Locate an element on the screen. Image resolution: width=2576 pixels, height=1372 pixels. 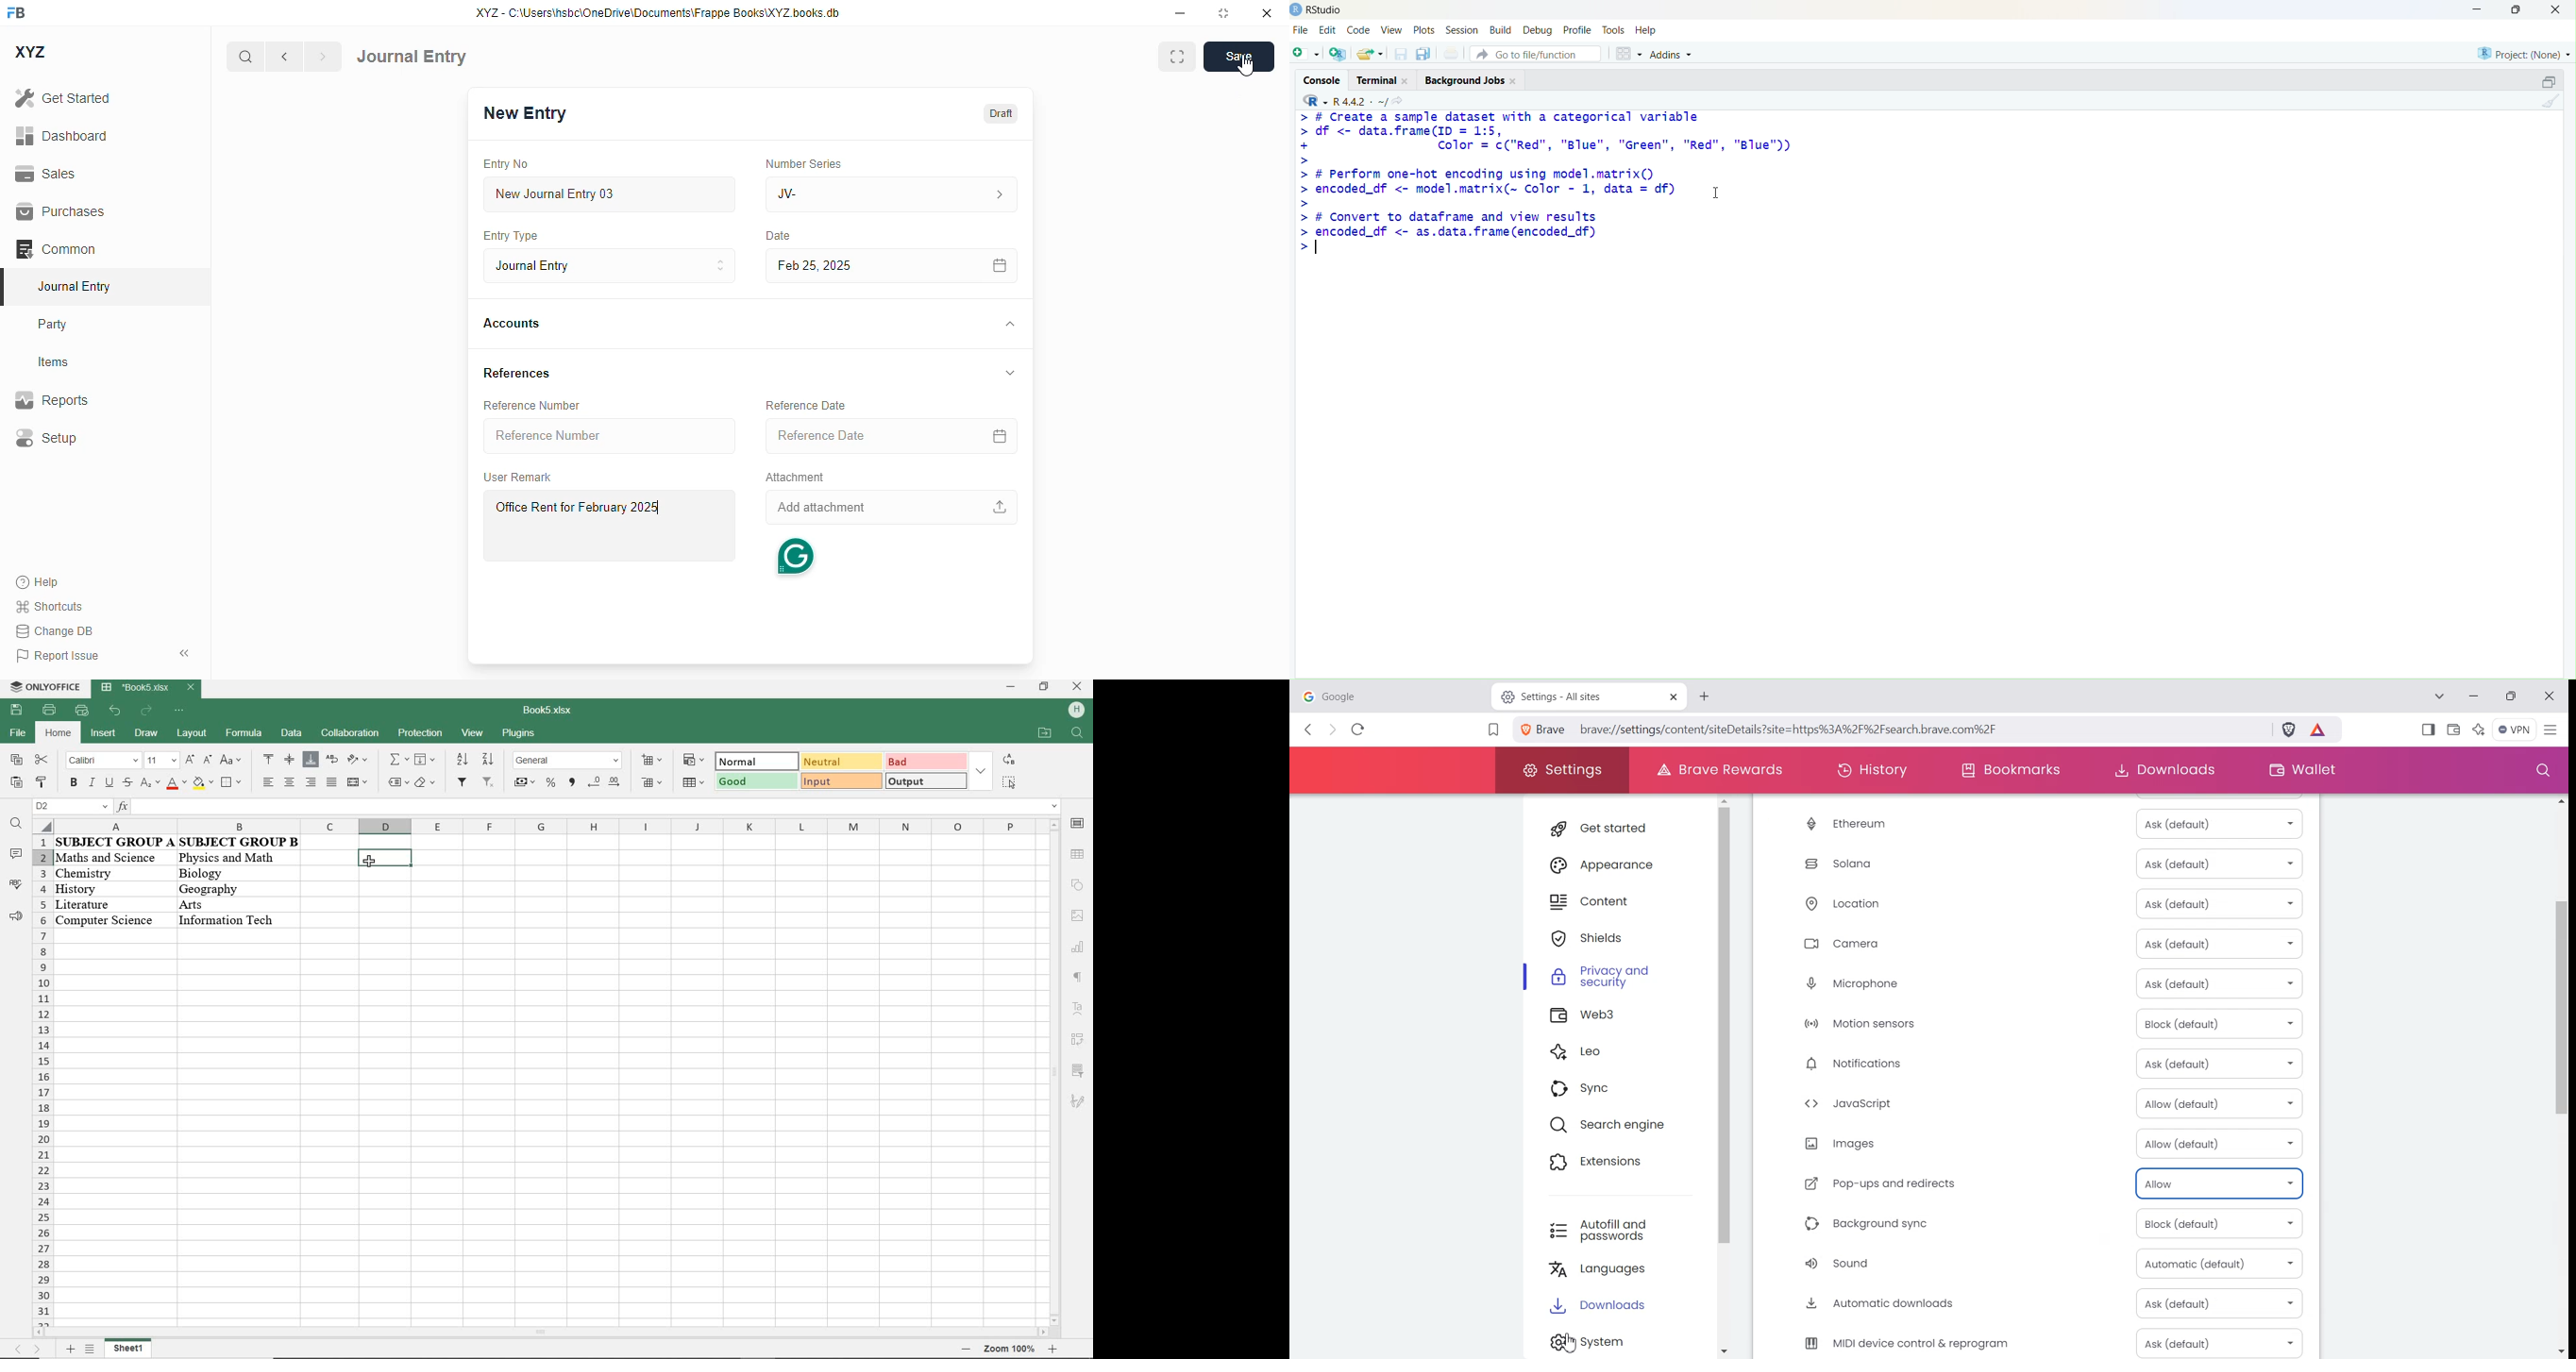
good is located at coordinates (757, 782).